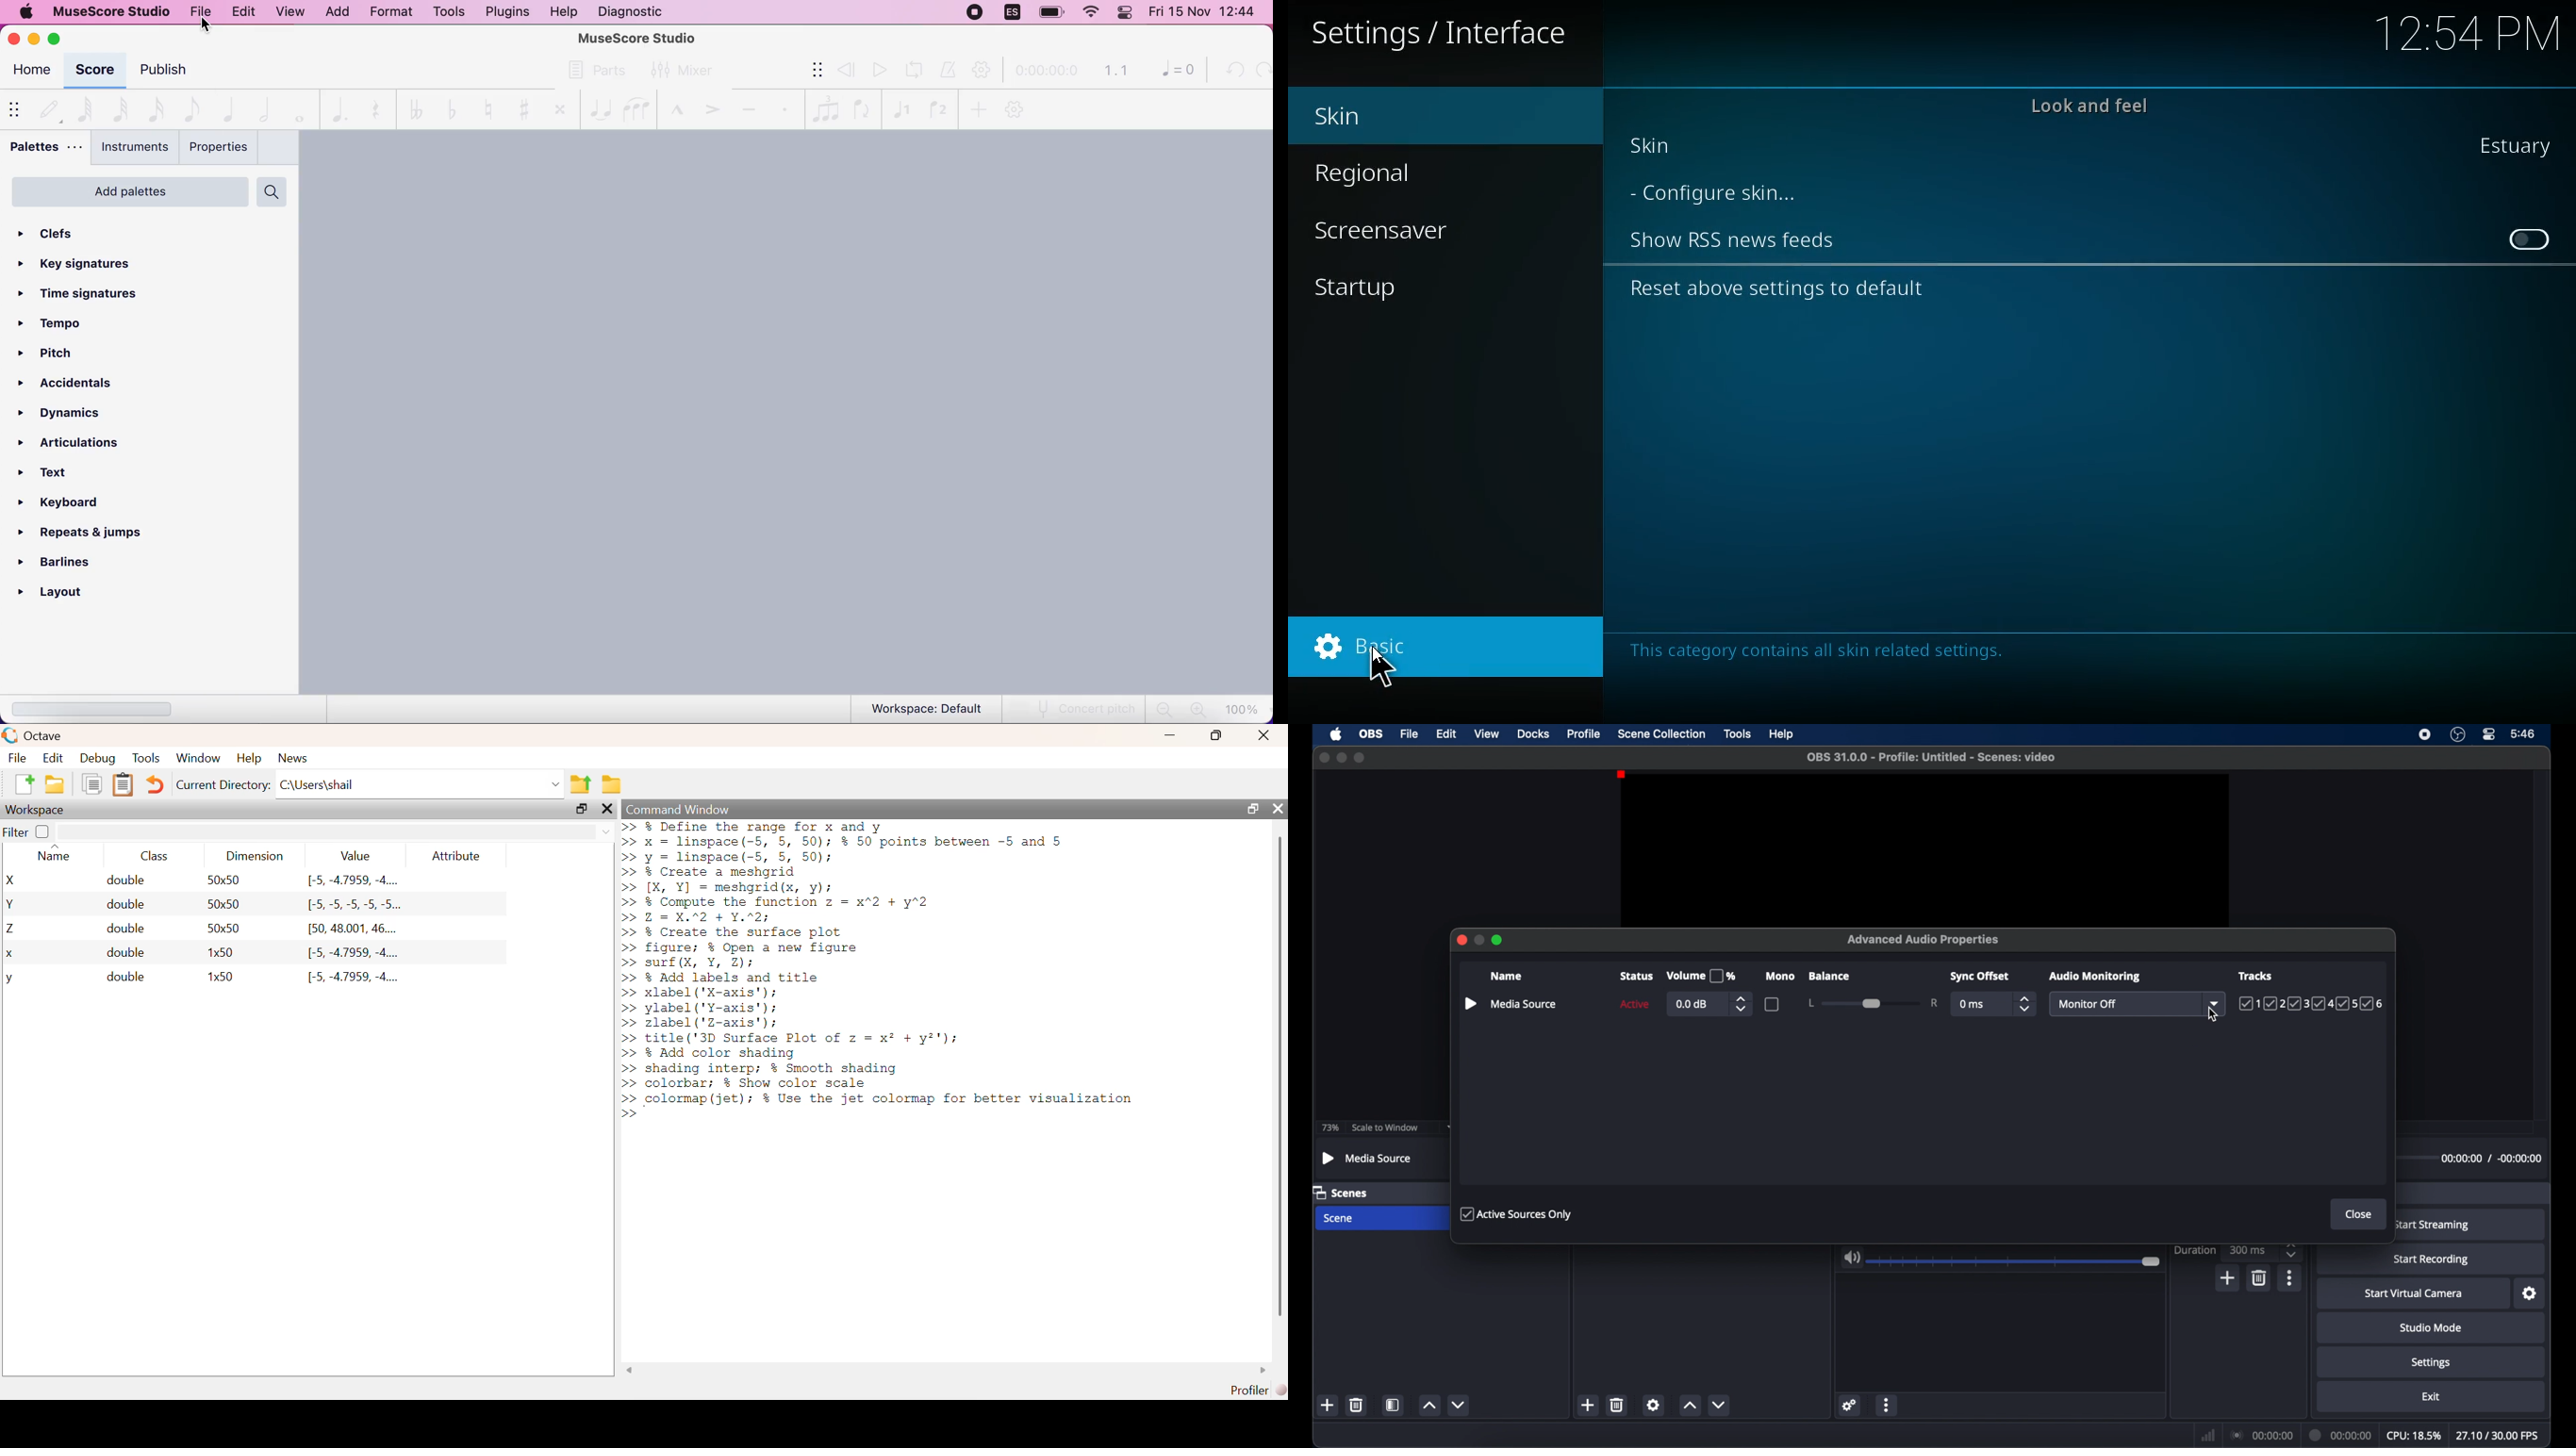  I want to click on language, so click(1012, 12).